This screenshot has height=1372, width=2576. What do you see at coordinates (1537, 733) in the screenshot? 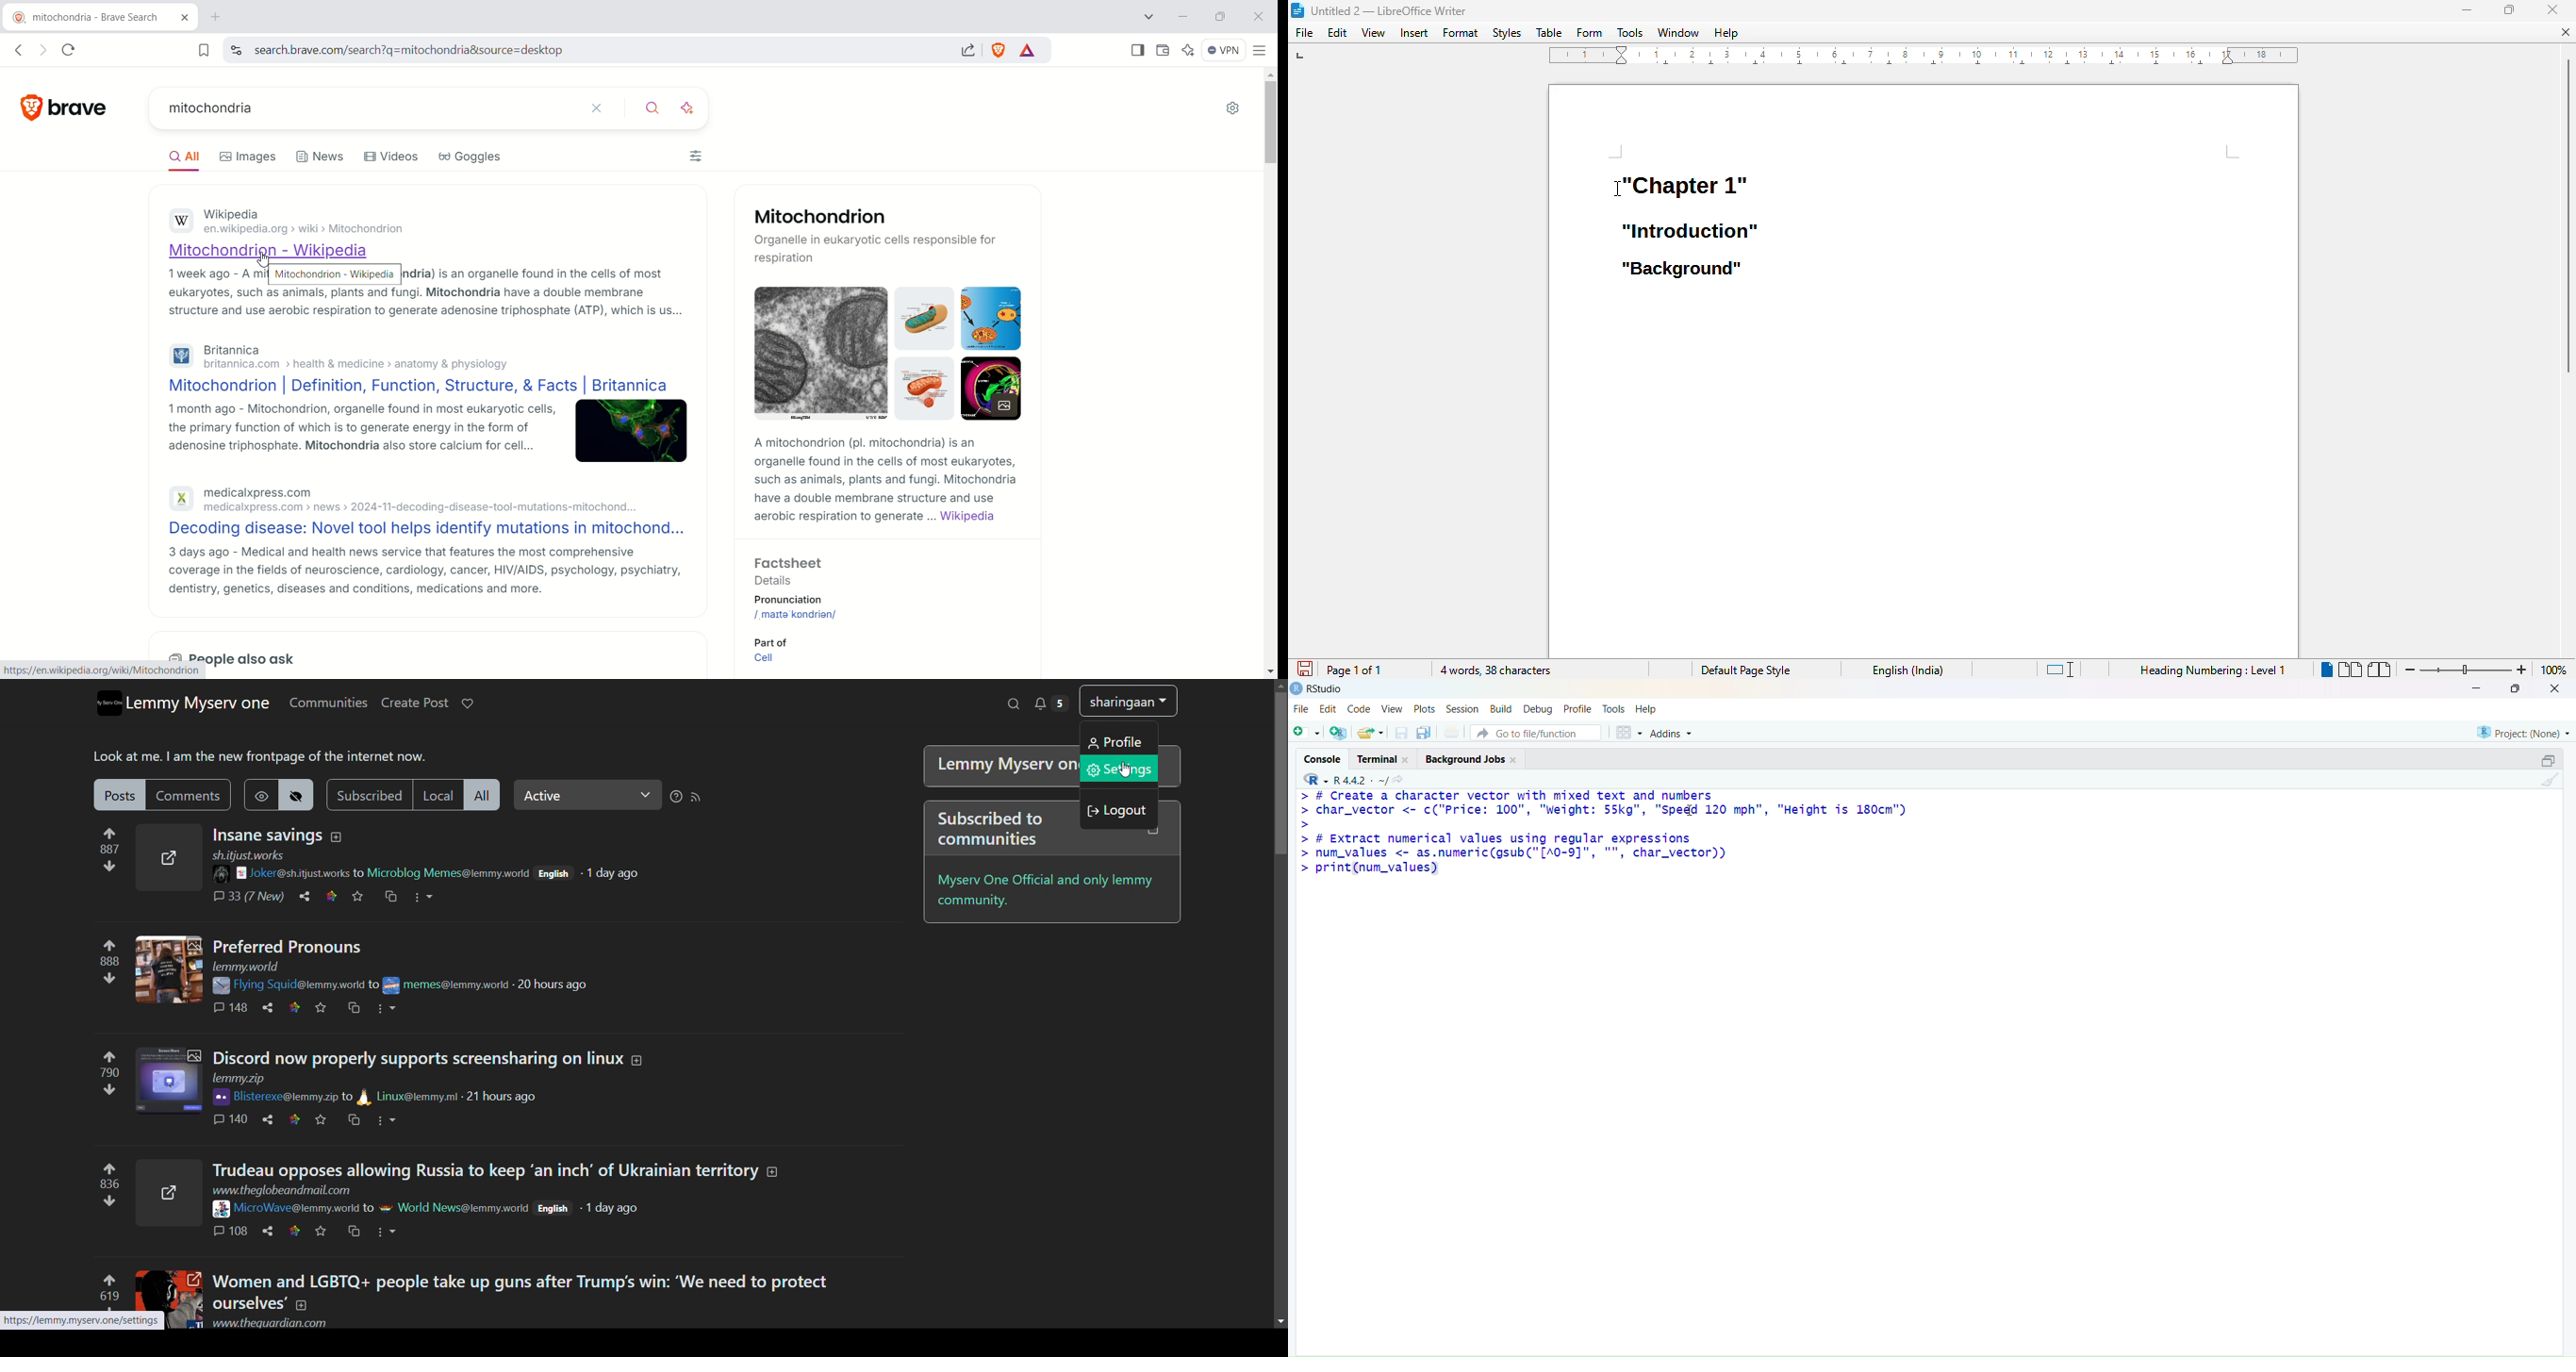
I see `Go to file/function` at bounding box center [1537, 733].